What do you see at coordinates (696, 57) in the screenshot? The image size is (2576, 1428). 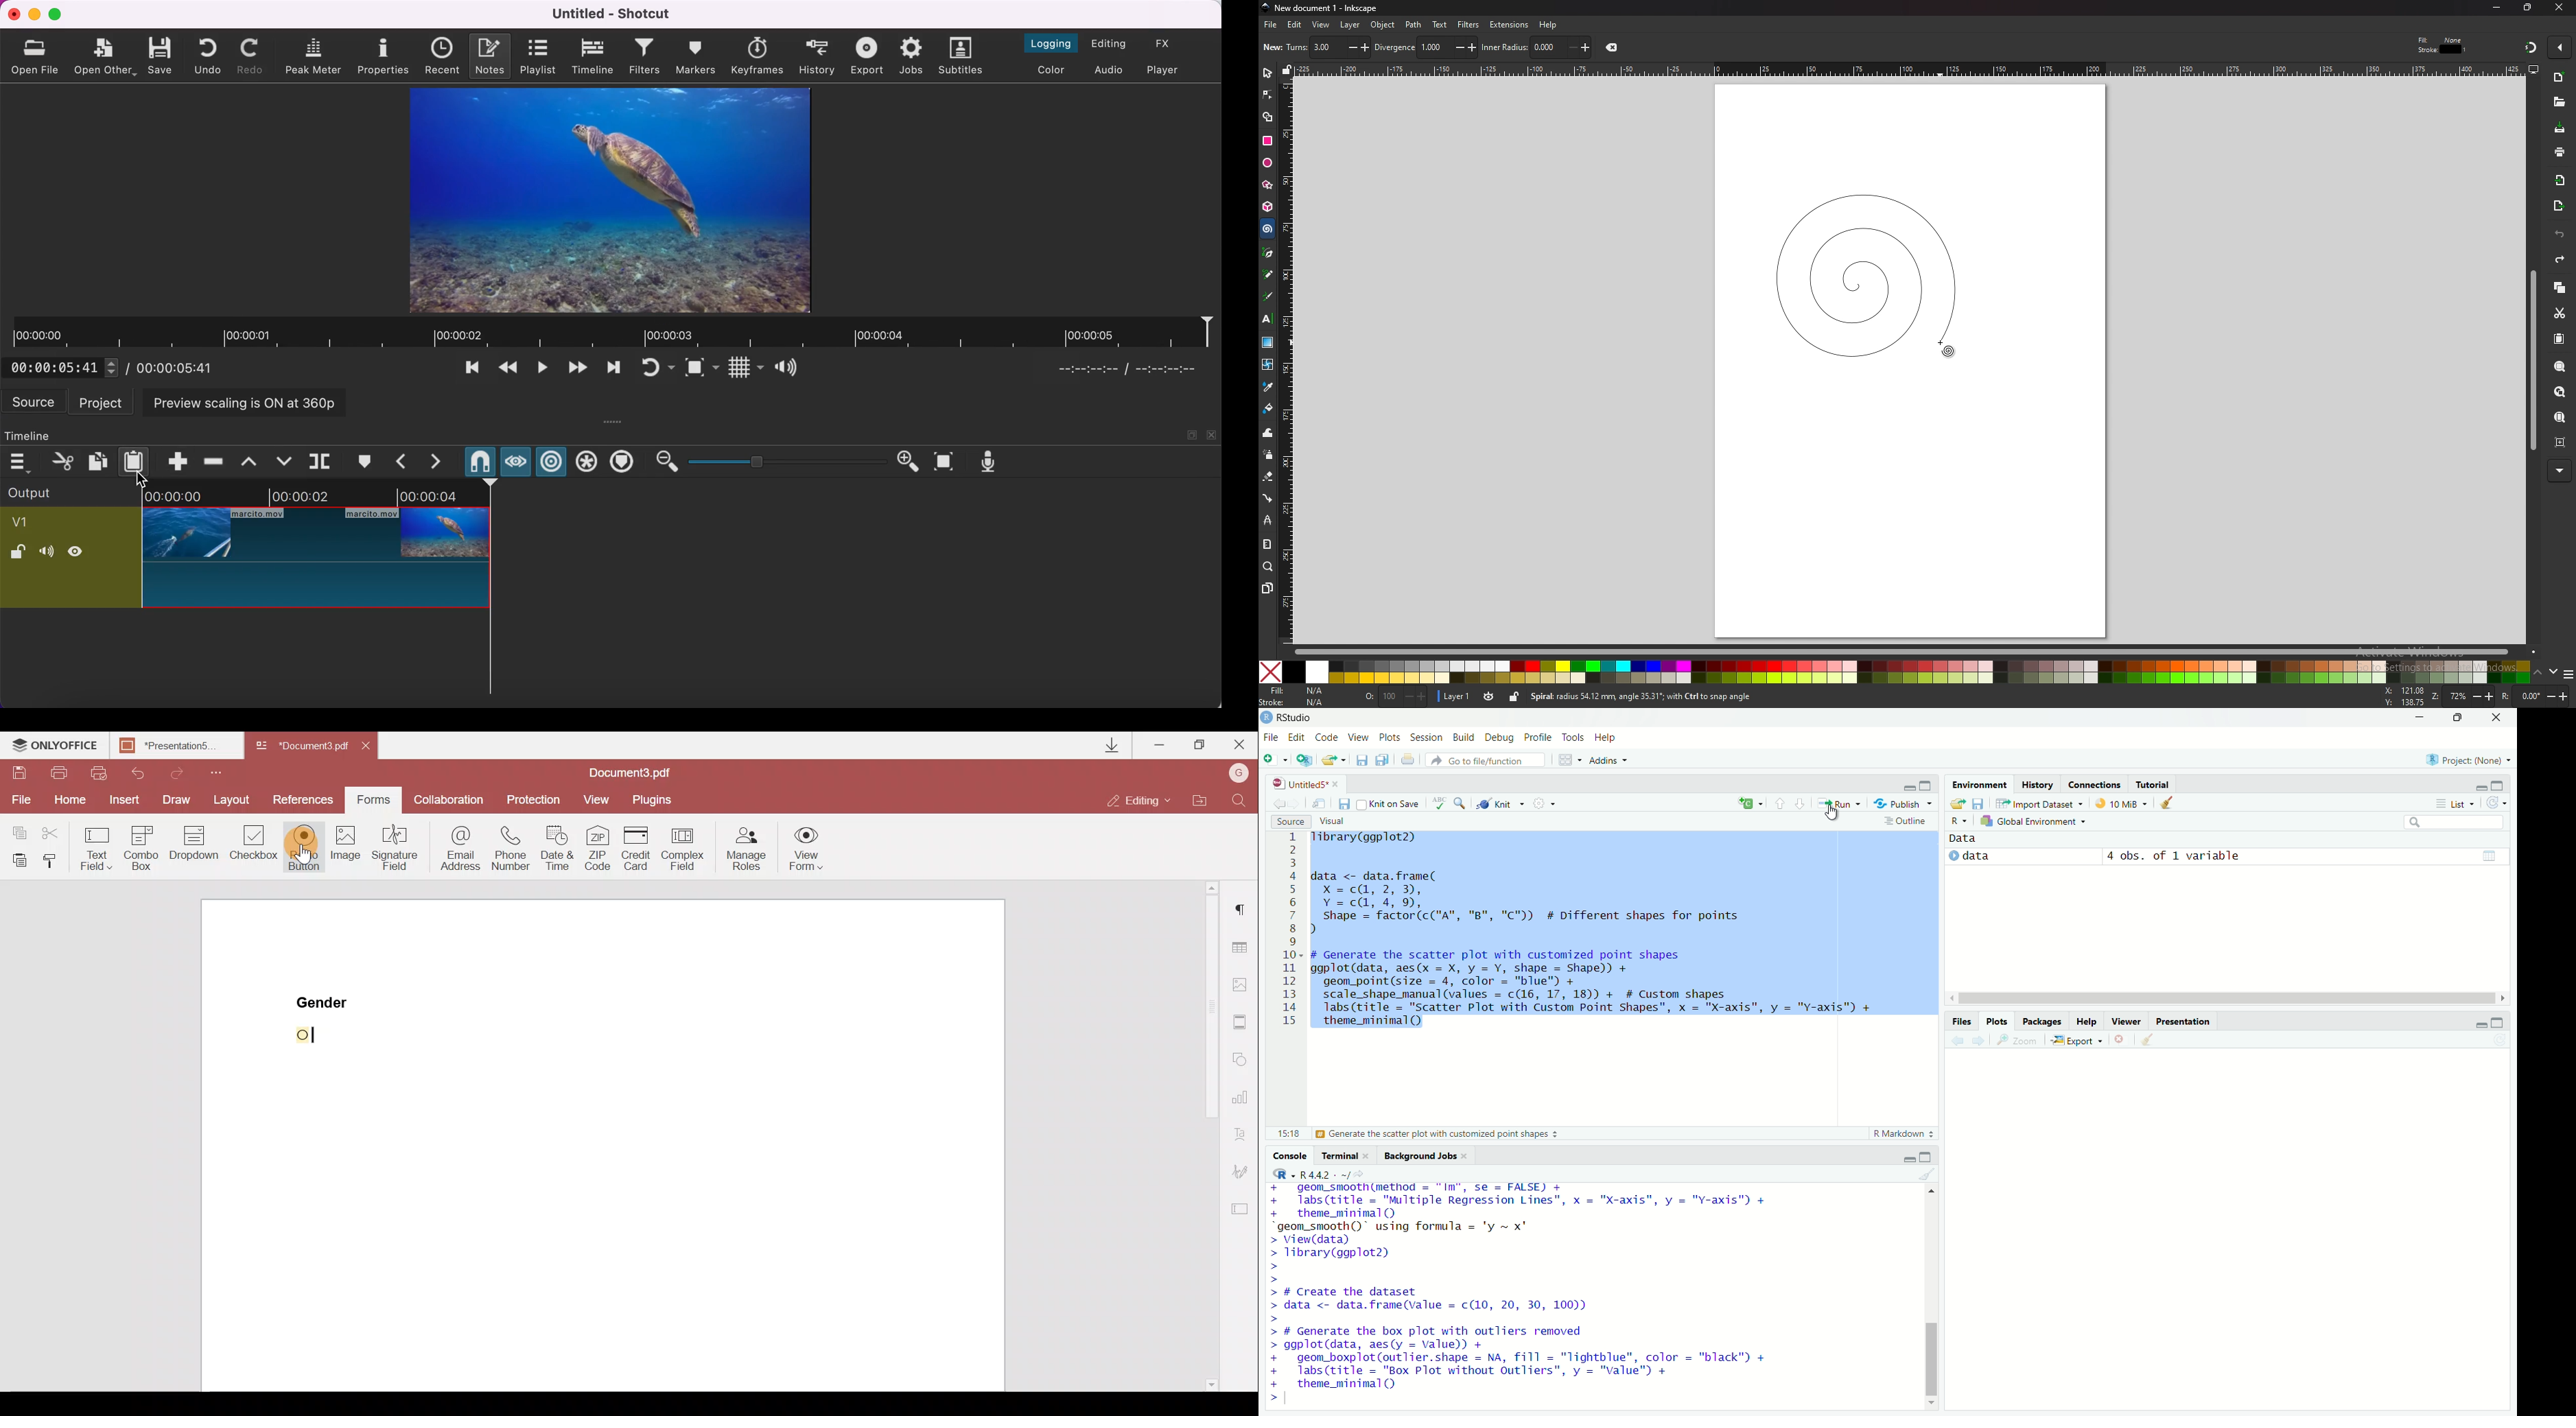 I see `markers` at bounding box center [696, 57].